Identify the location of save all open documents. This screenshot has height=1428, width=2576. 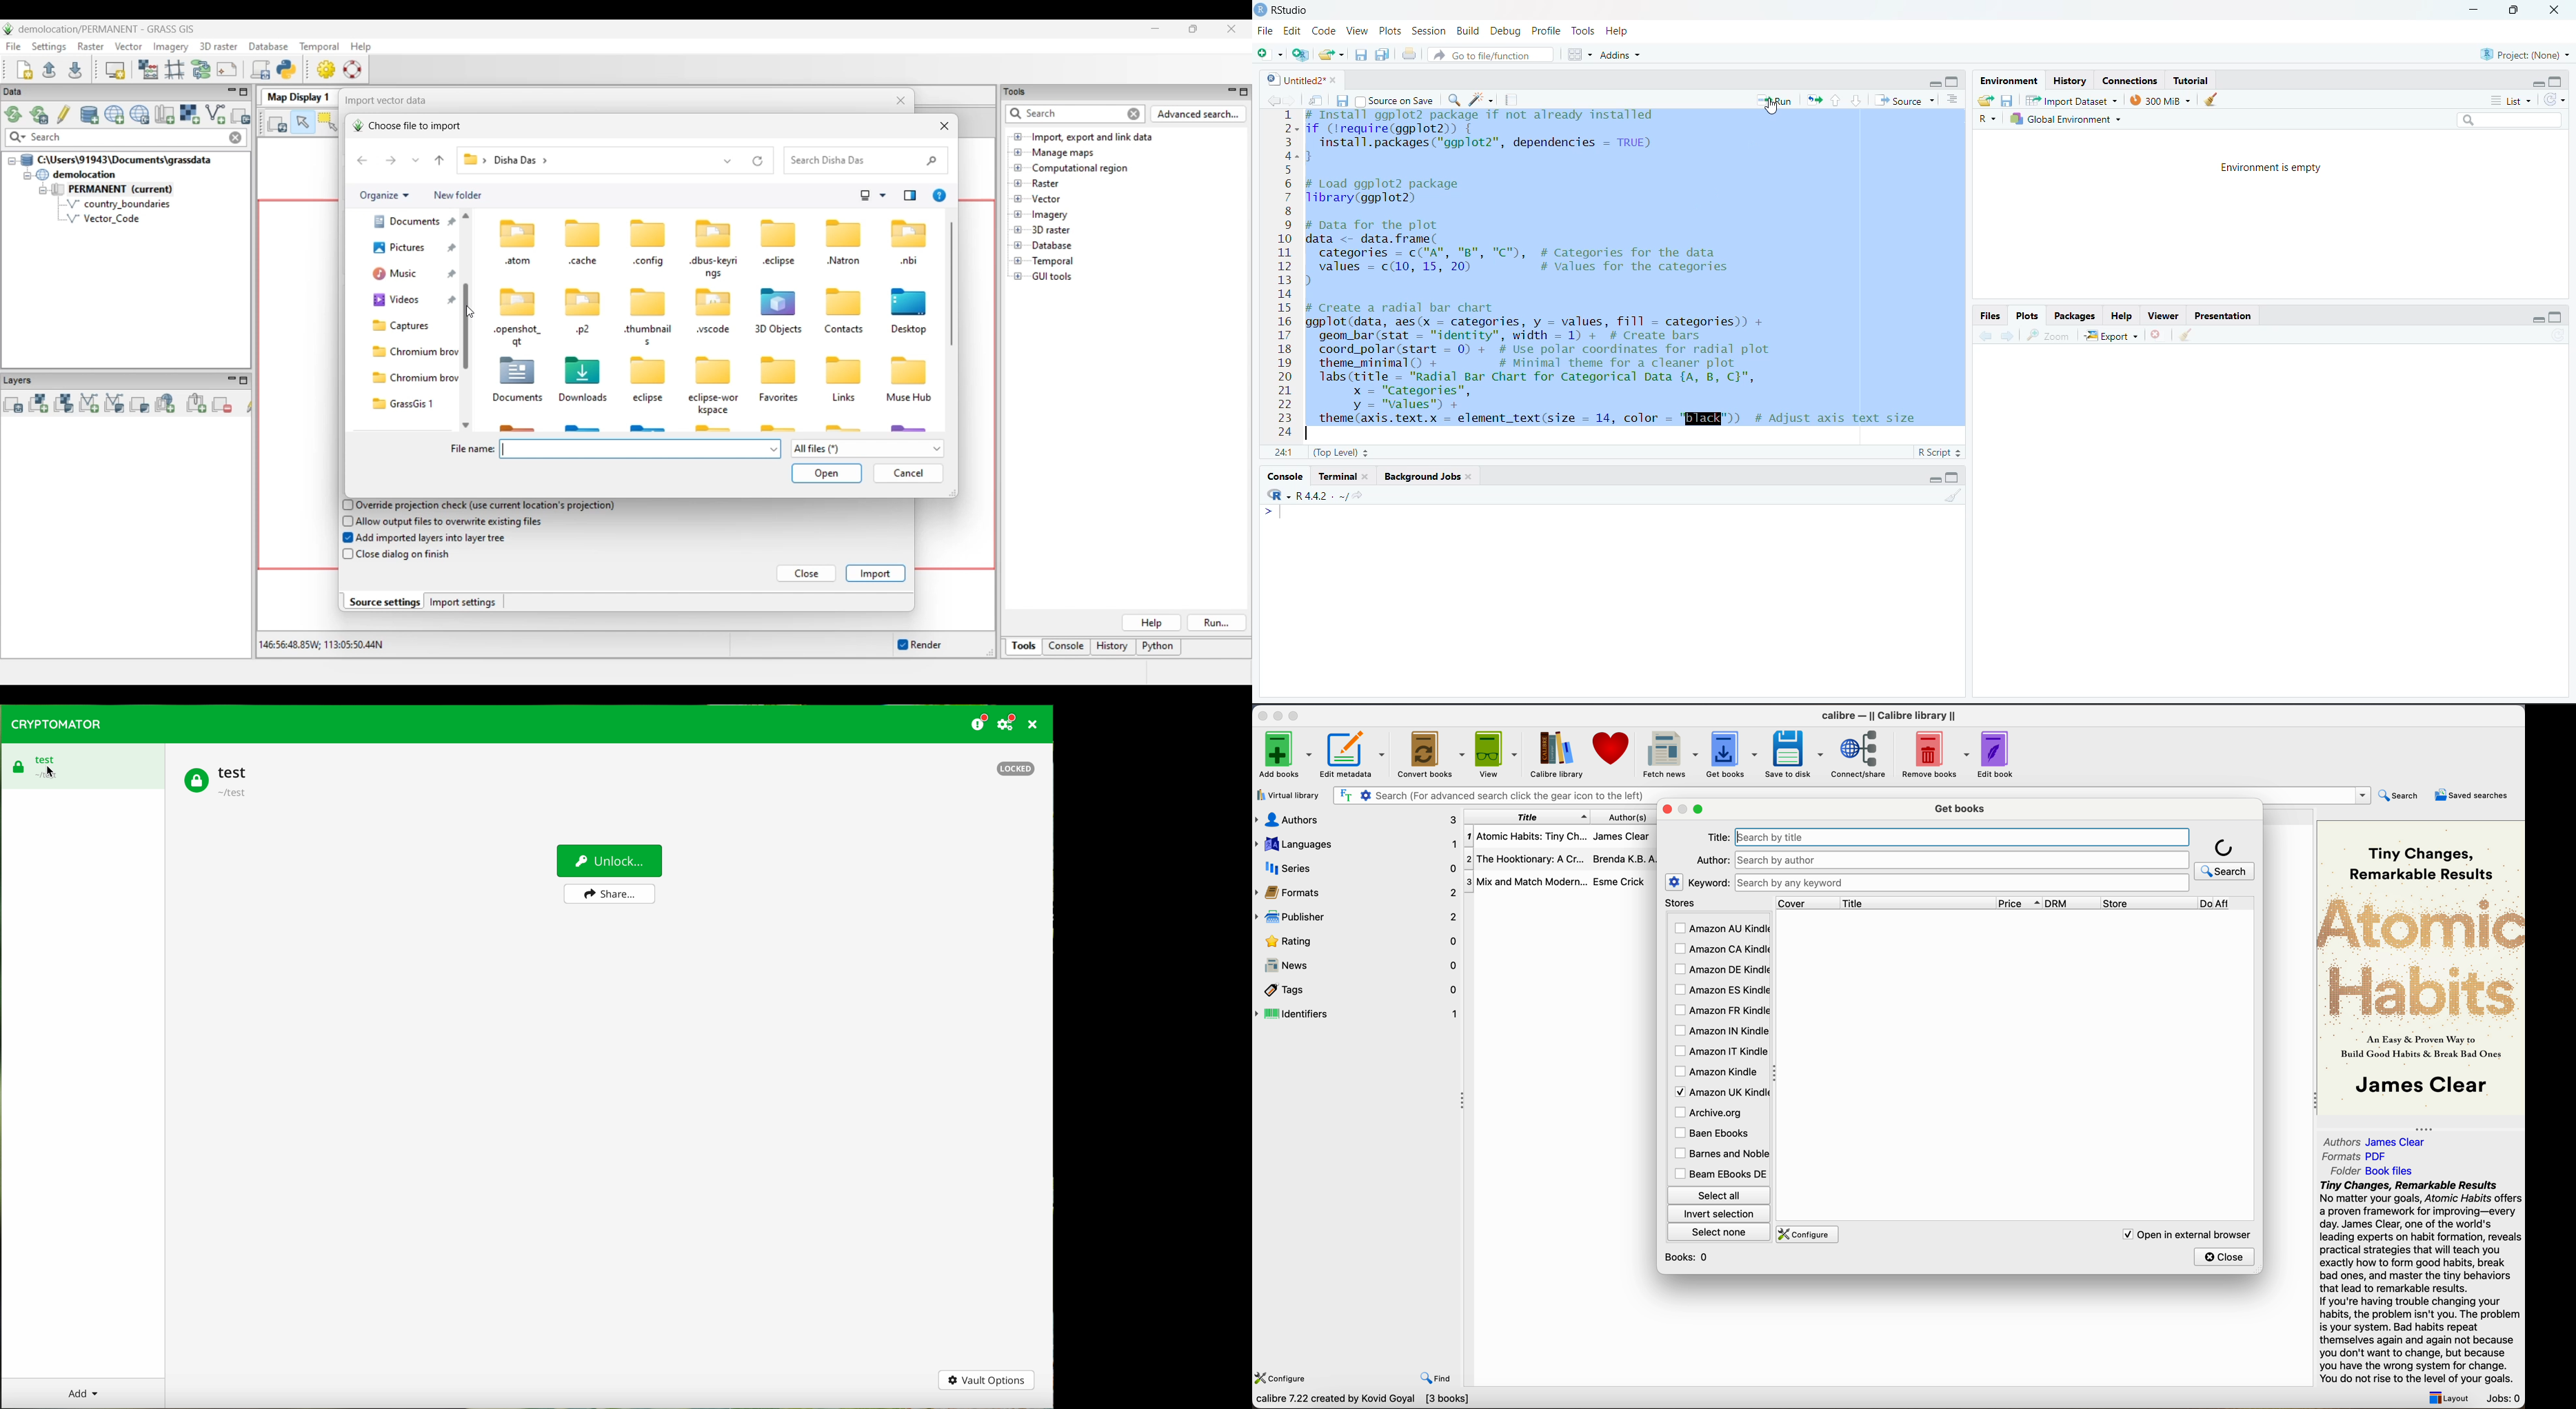
(1382, 54).